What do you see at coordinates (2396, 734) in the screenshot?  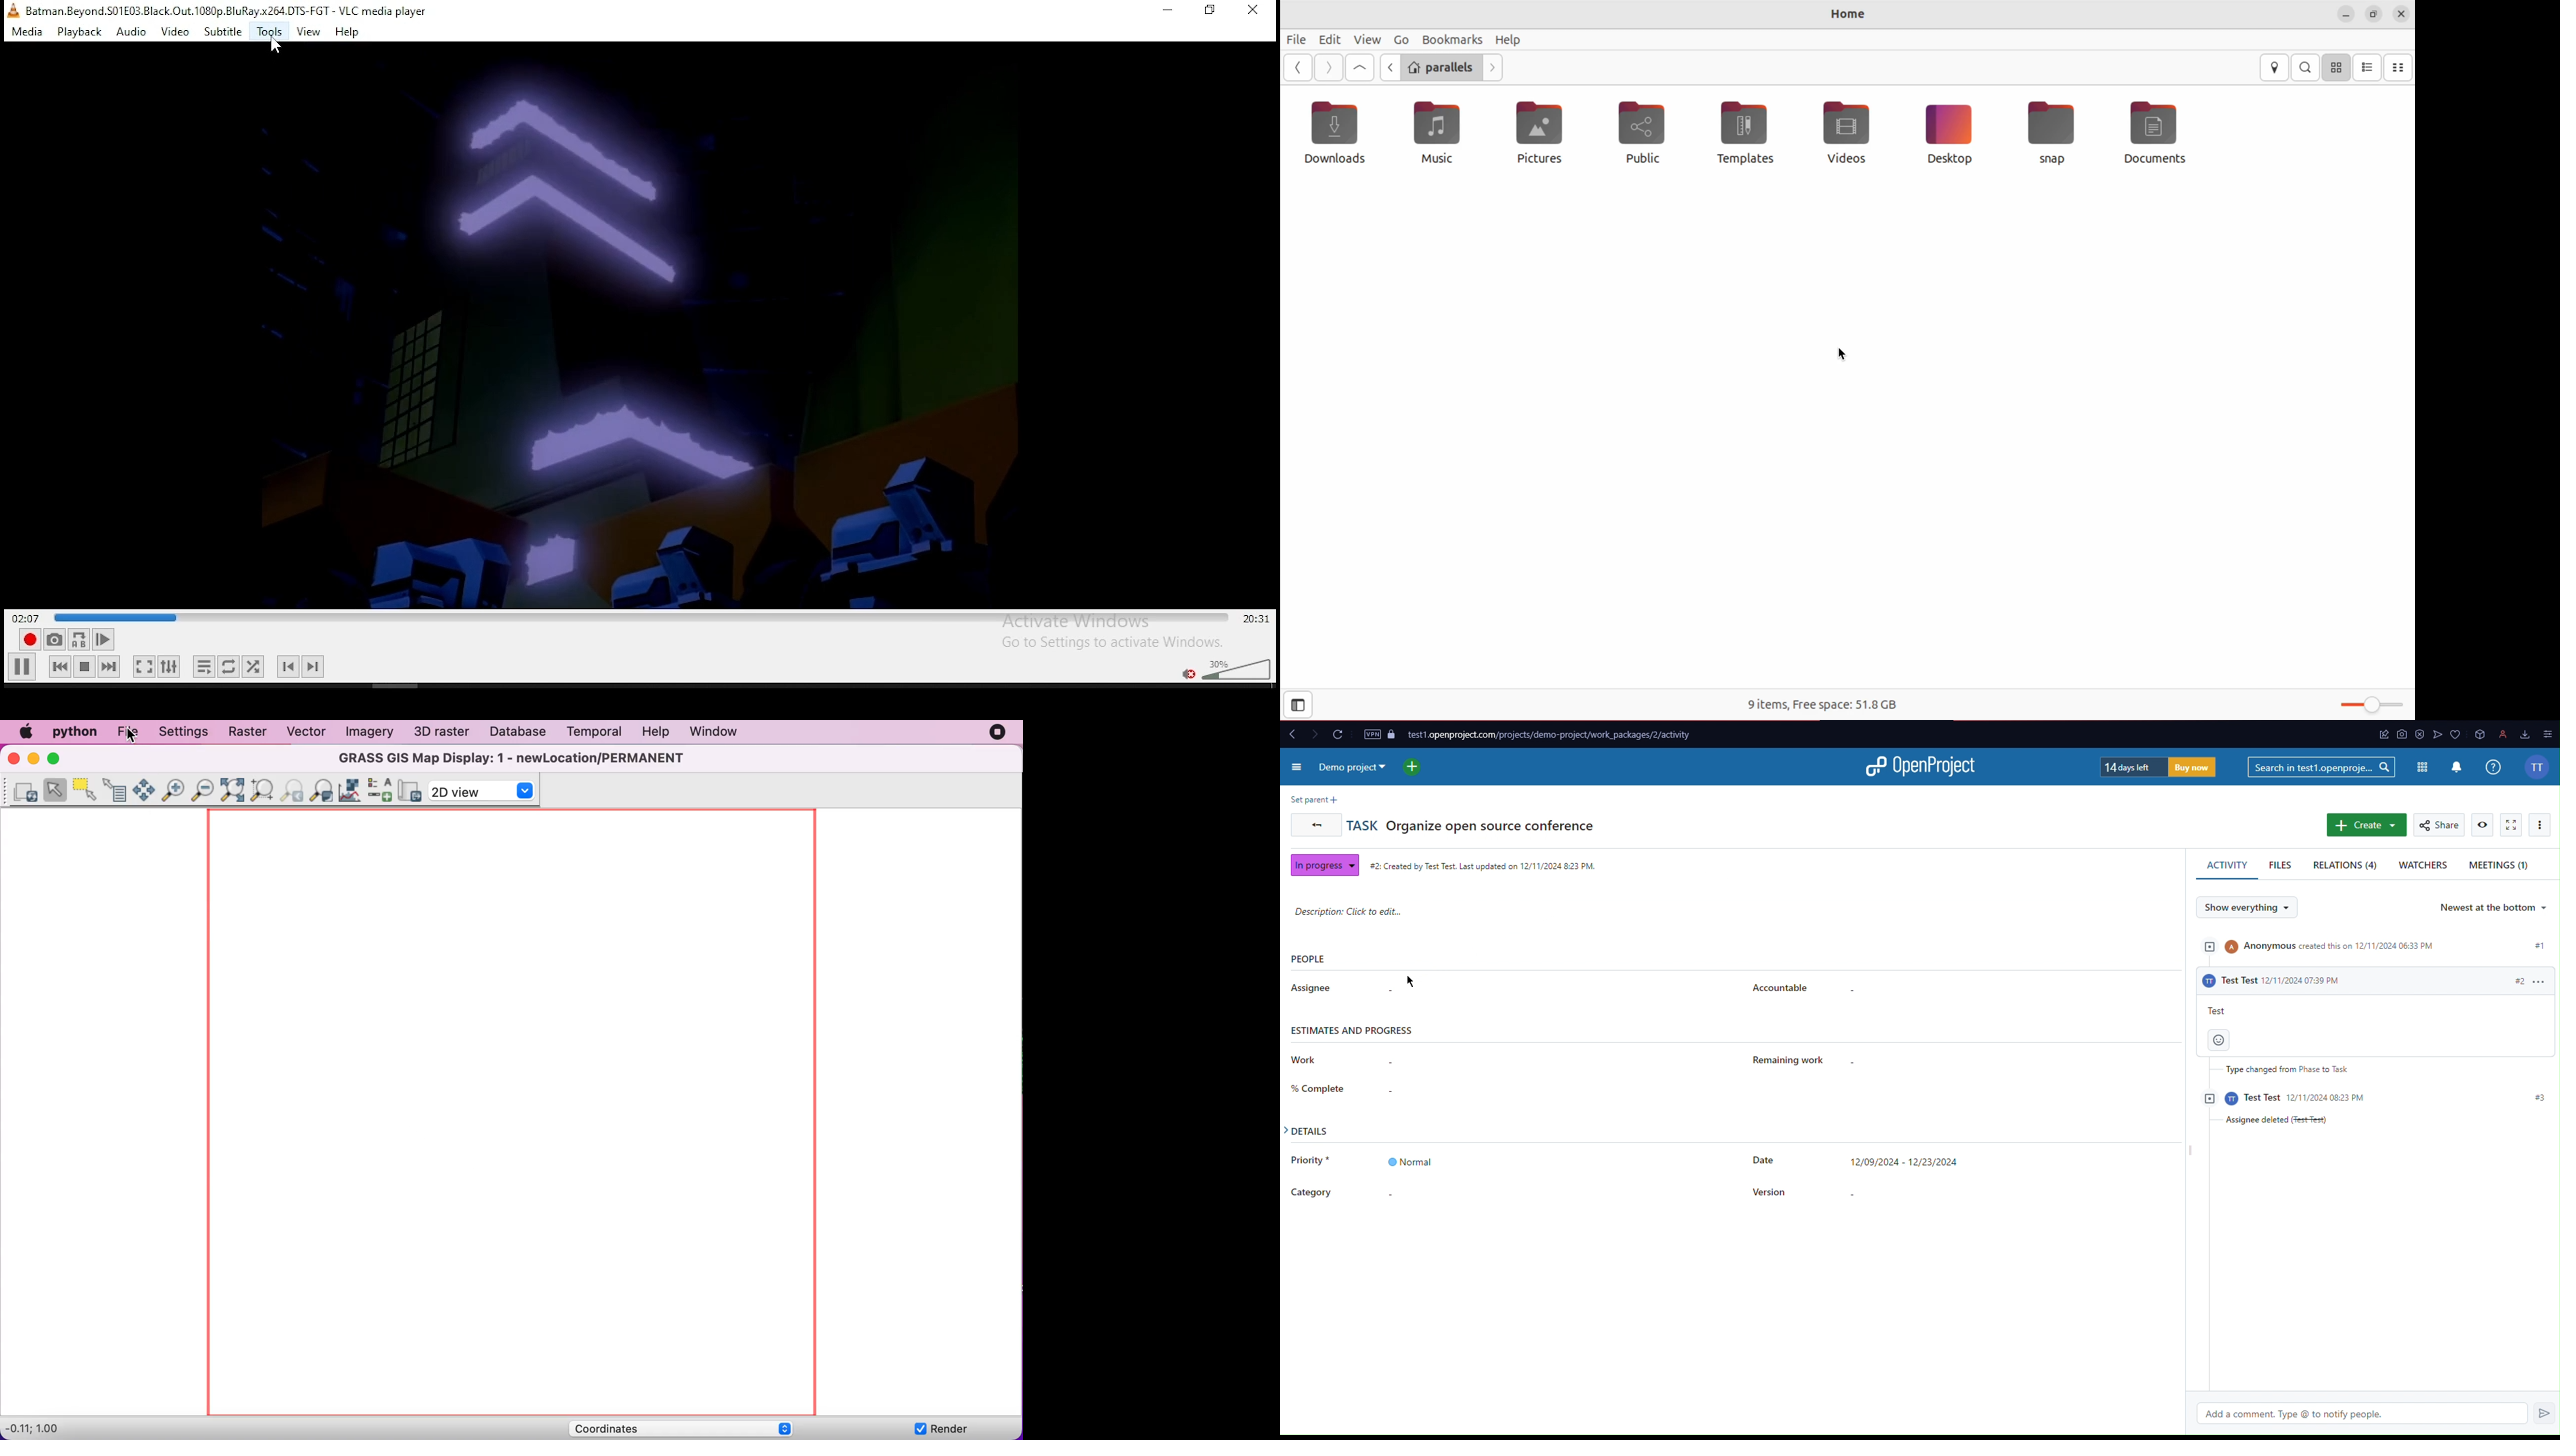 I see `app icon` at bounding box center [2396, 734].